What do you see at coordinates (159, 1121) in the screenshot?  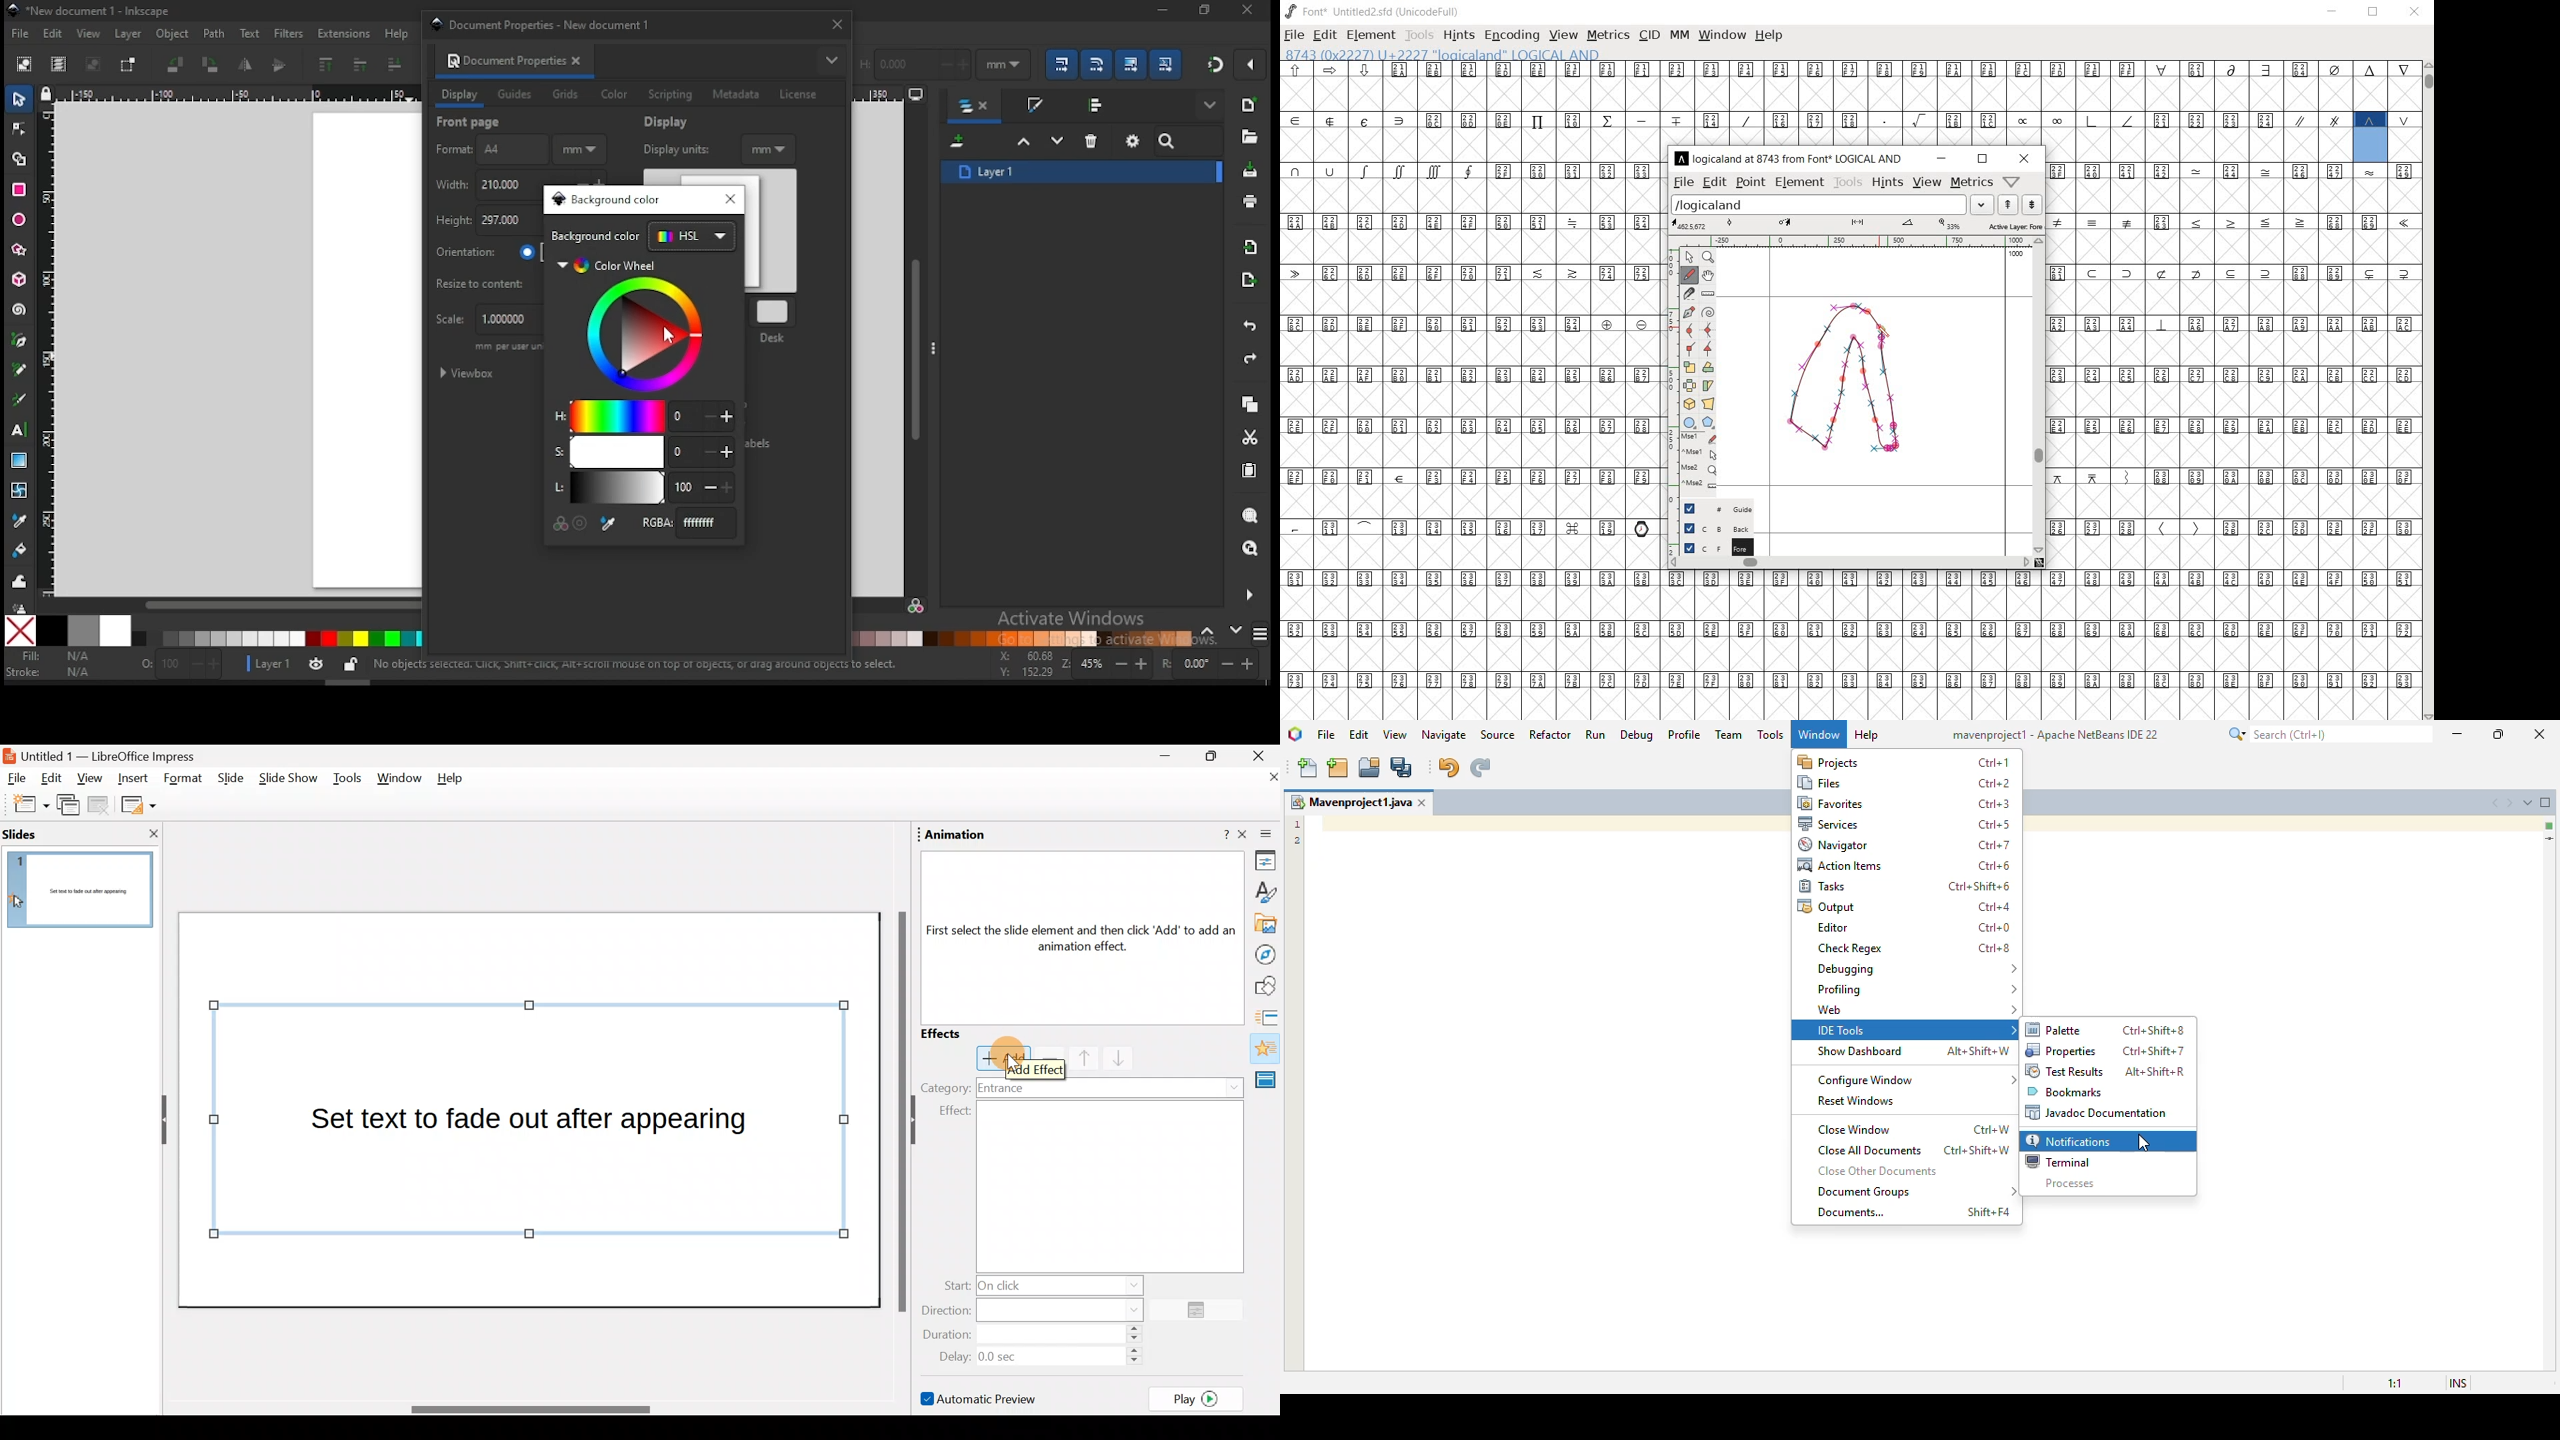 I see `Hide` at bounding box center [159, 1121].